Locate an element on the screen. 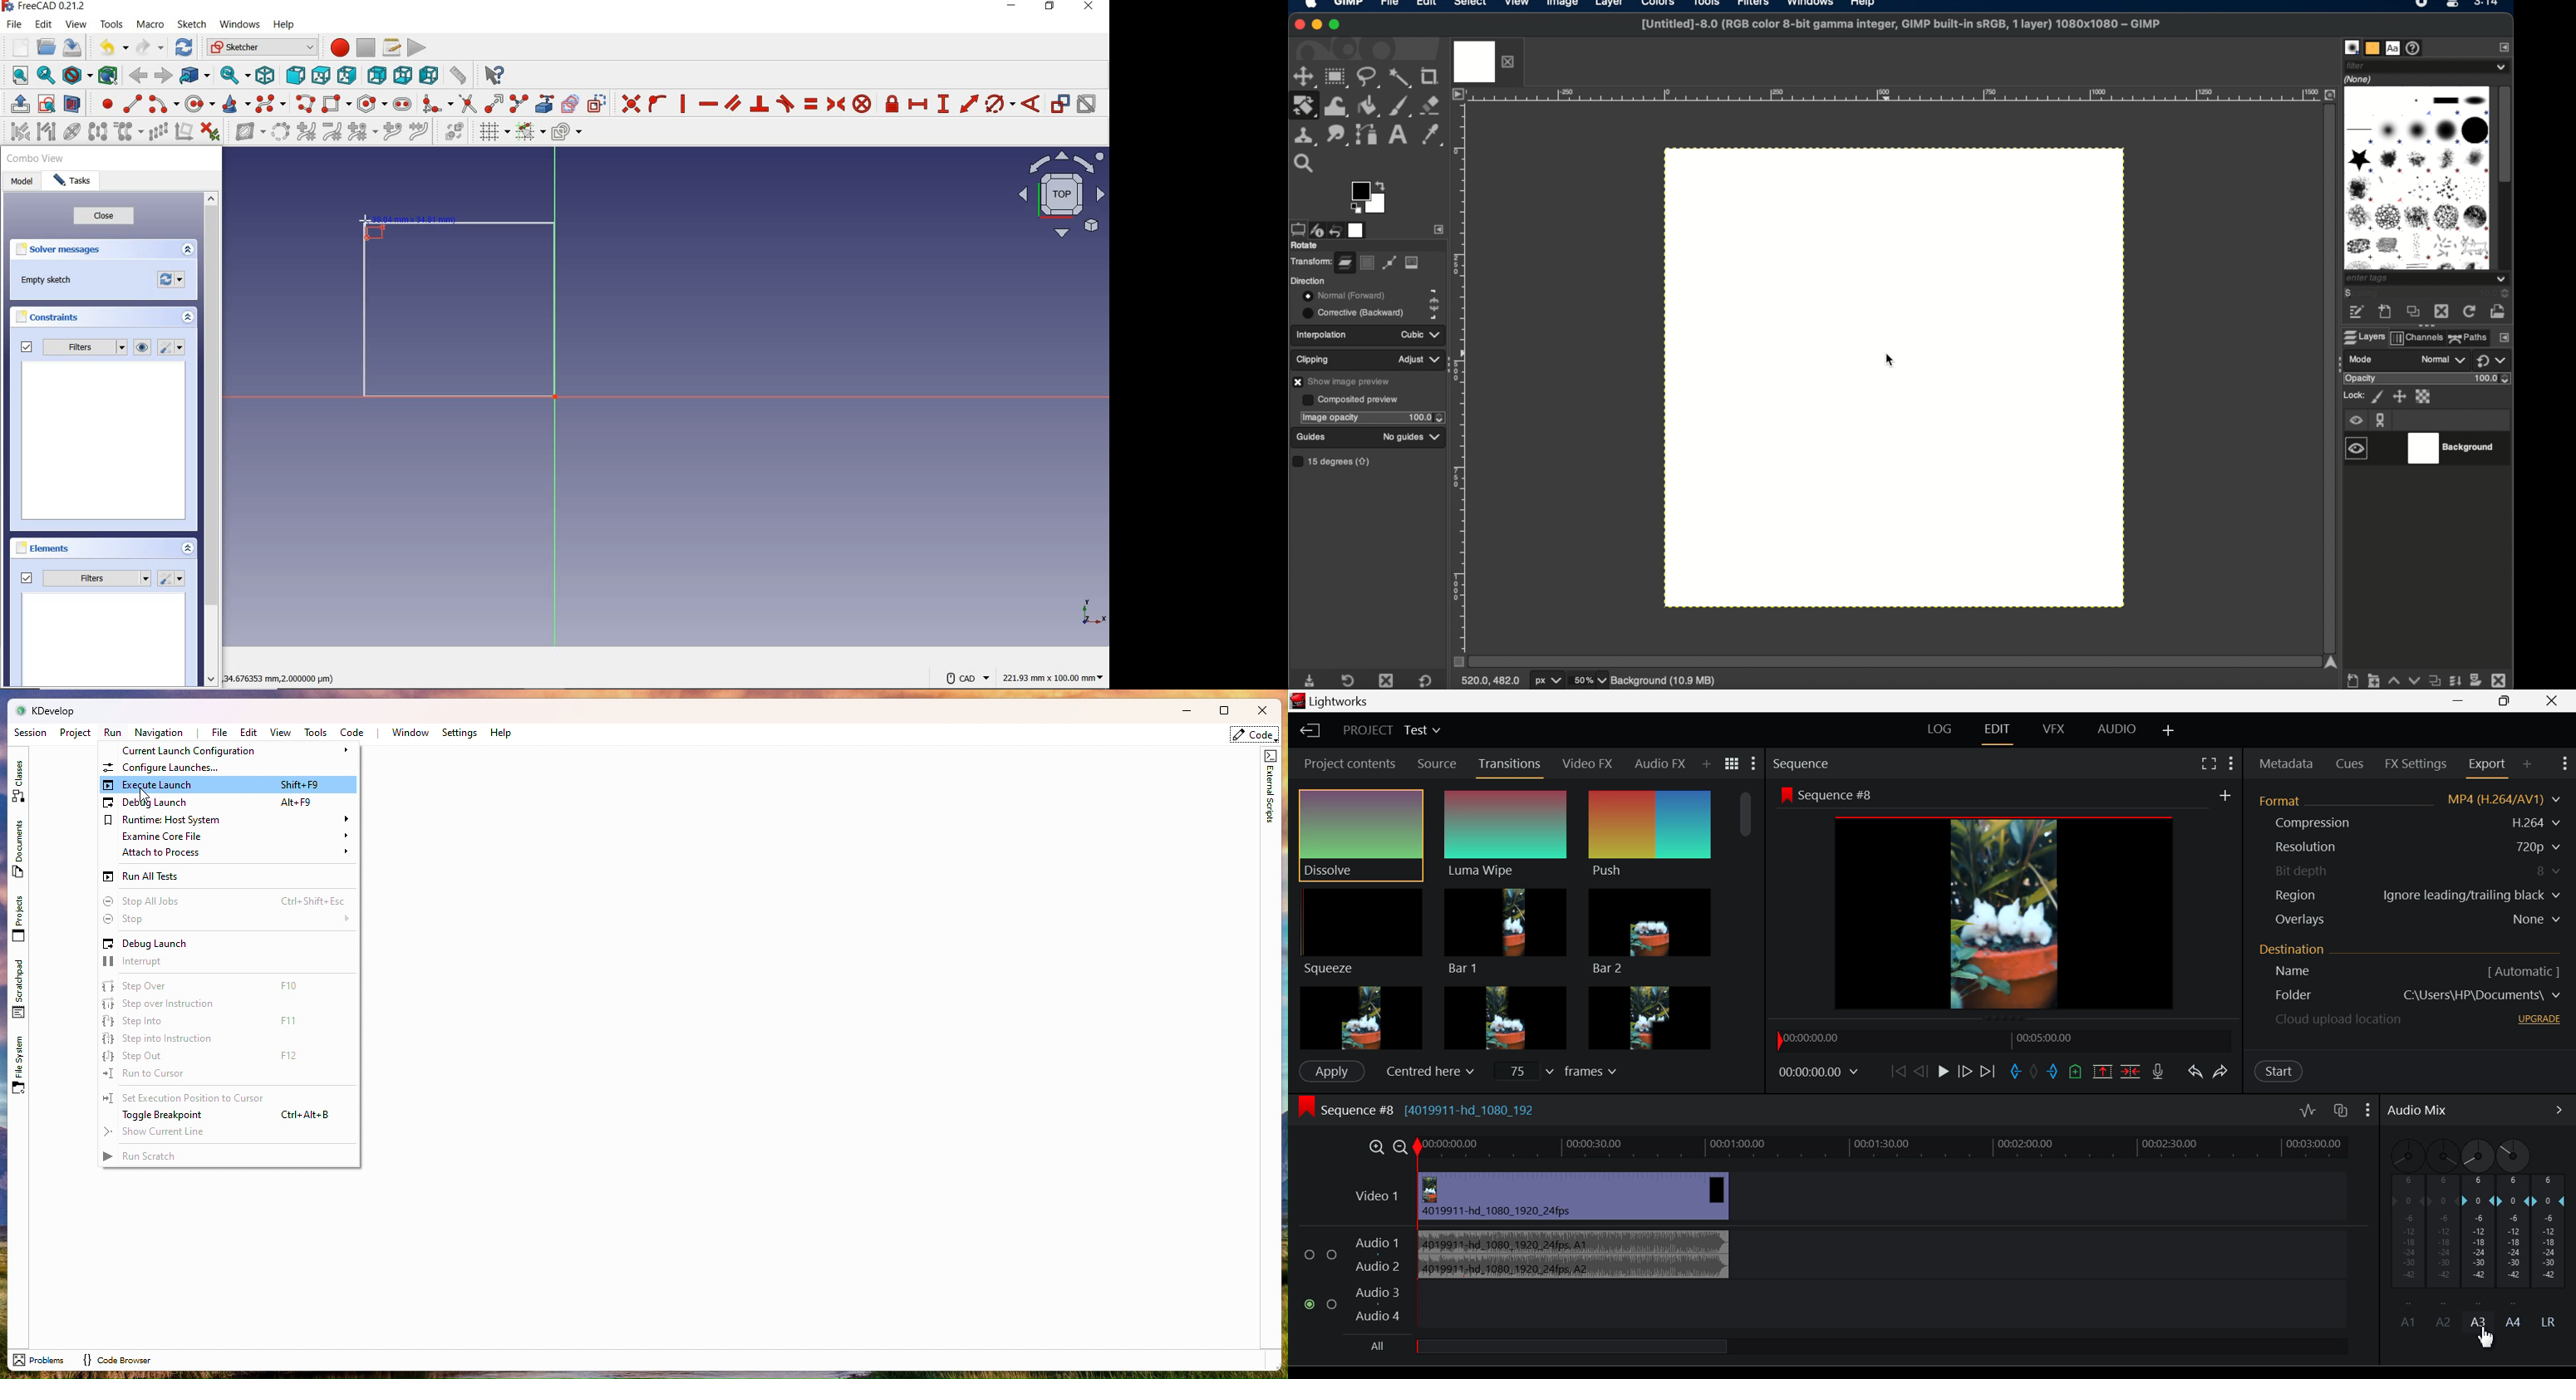 This screenshot has width=2576, height=1400. Region is located at coordinates (2408, 895).